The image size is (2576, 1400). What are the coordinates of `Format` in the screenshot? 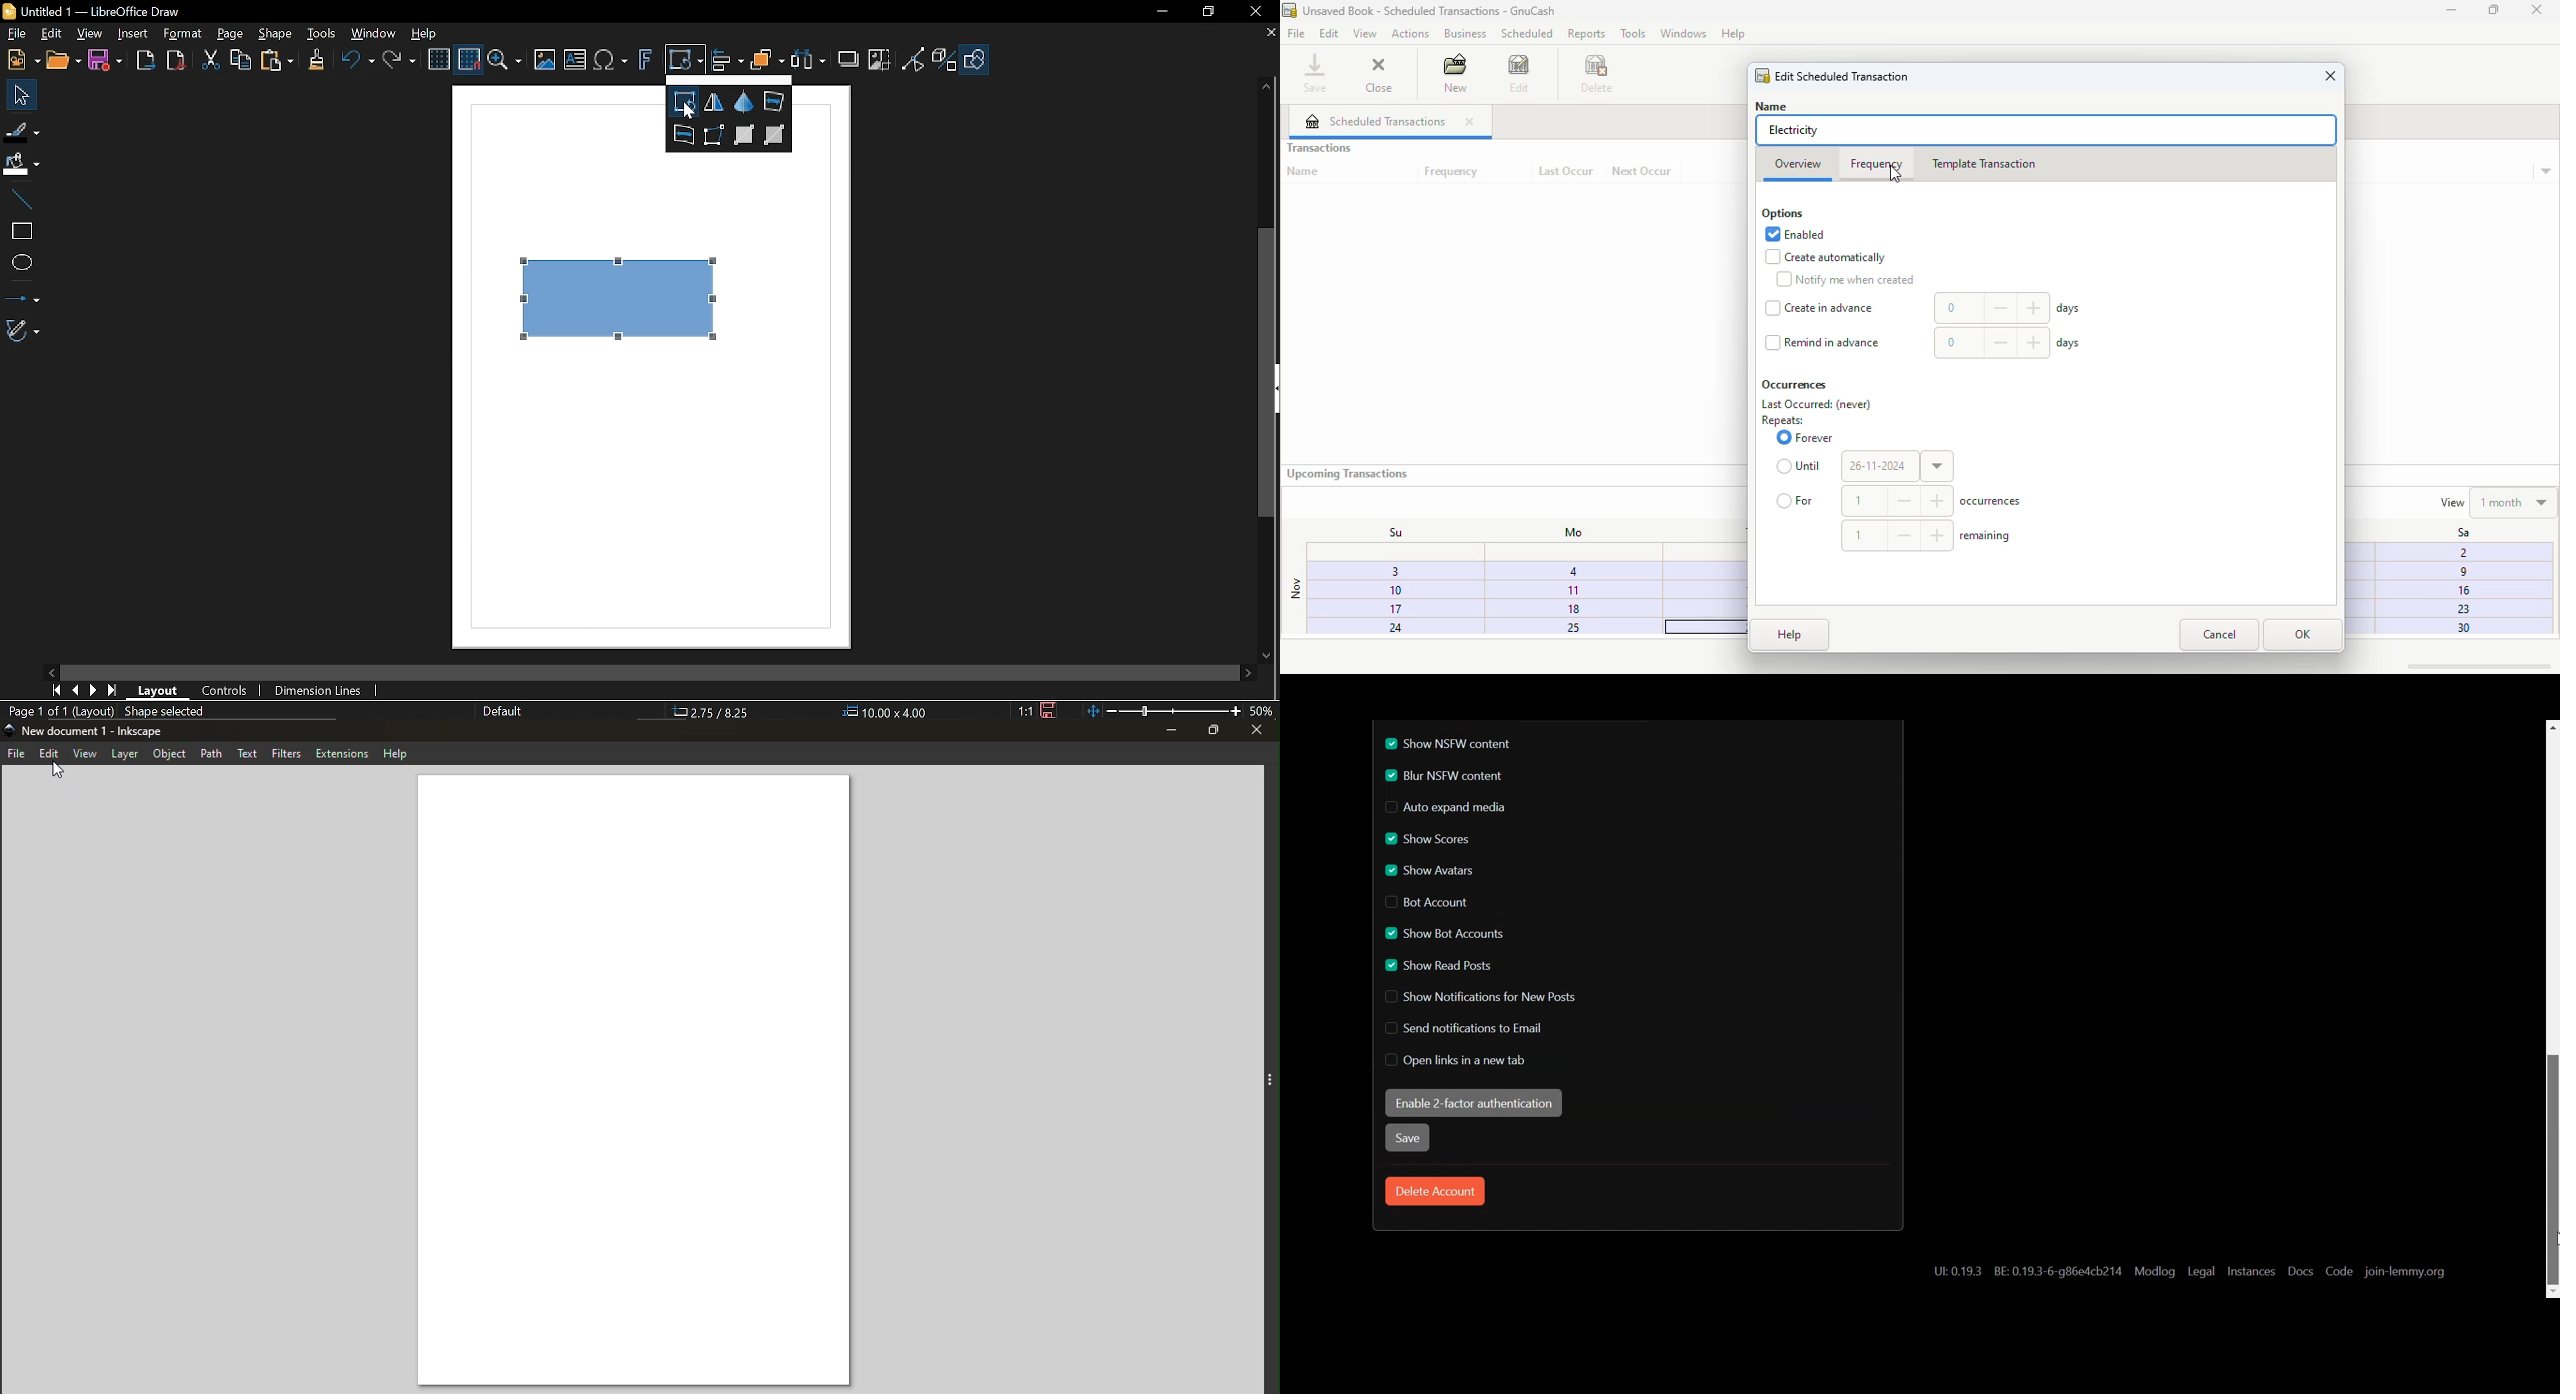 It's located at (181, 34).